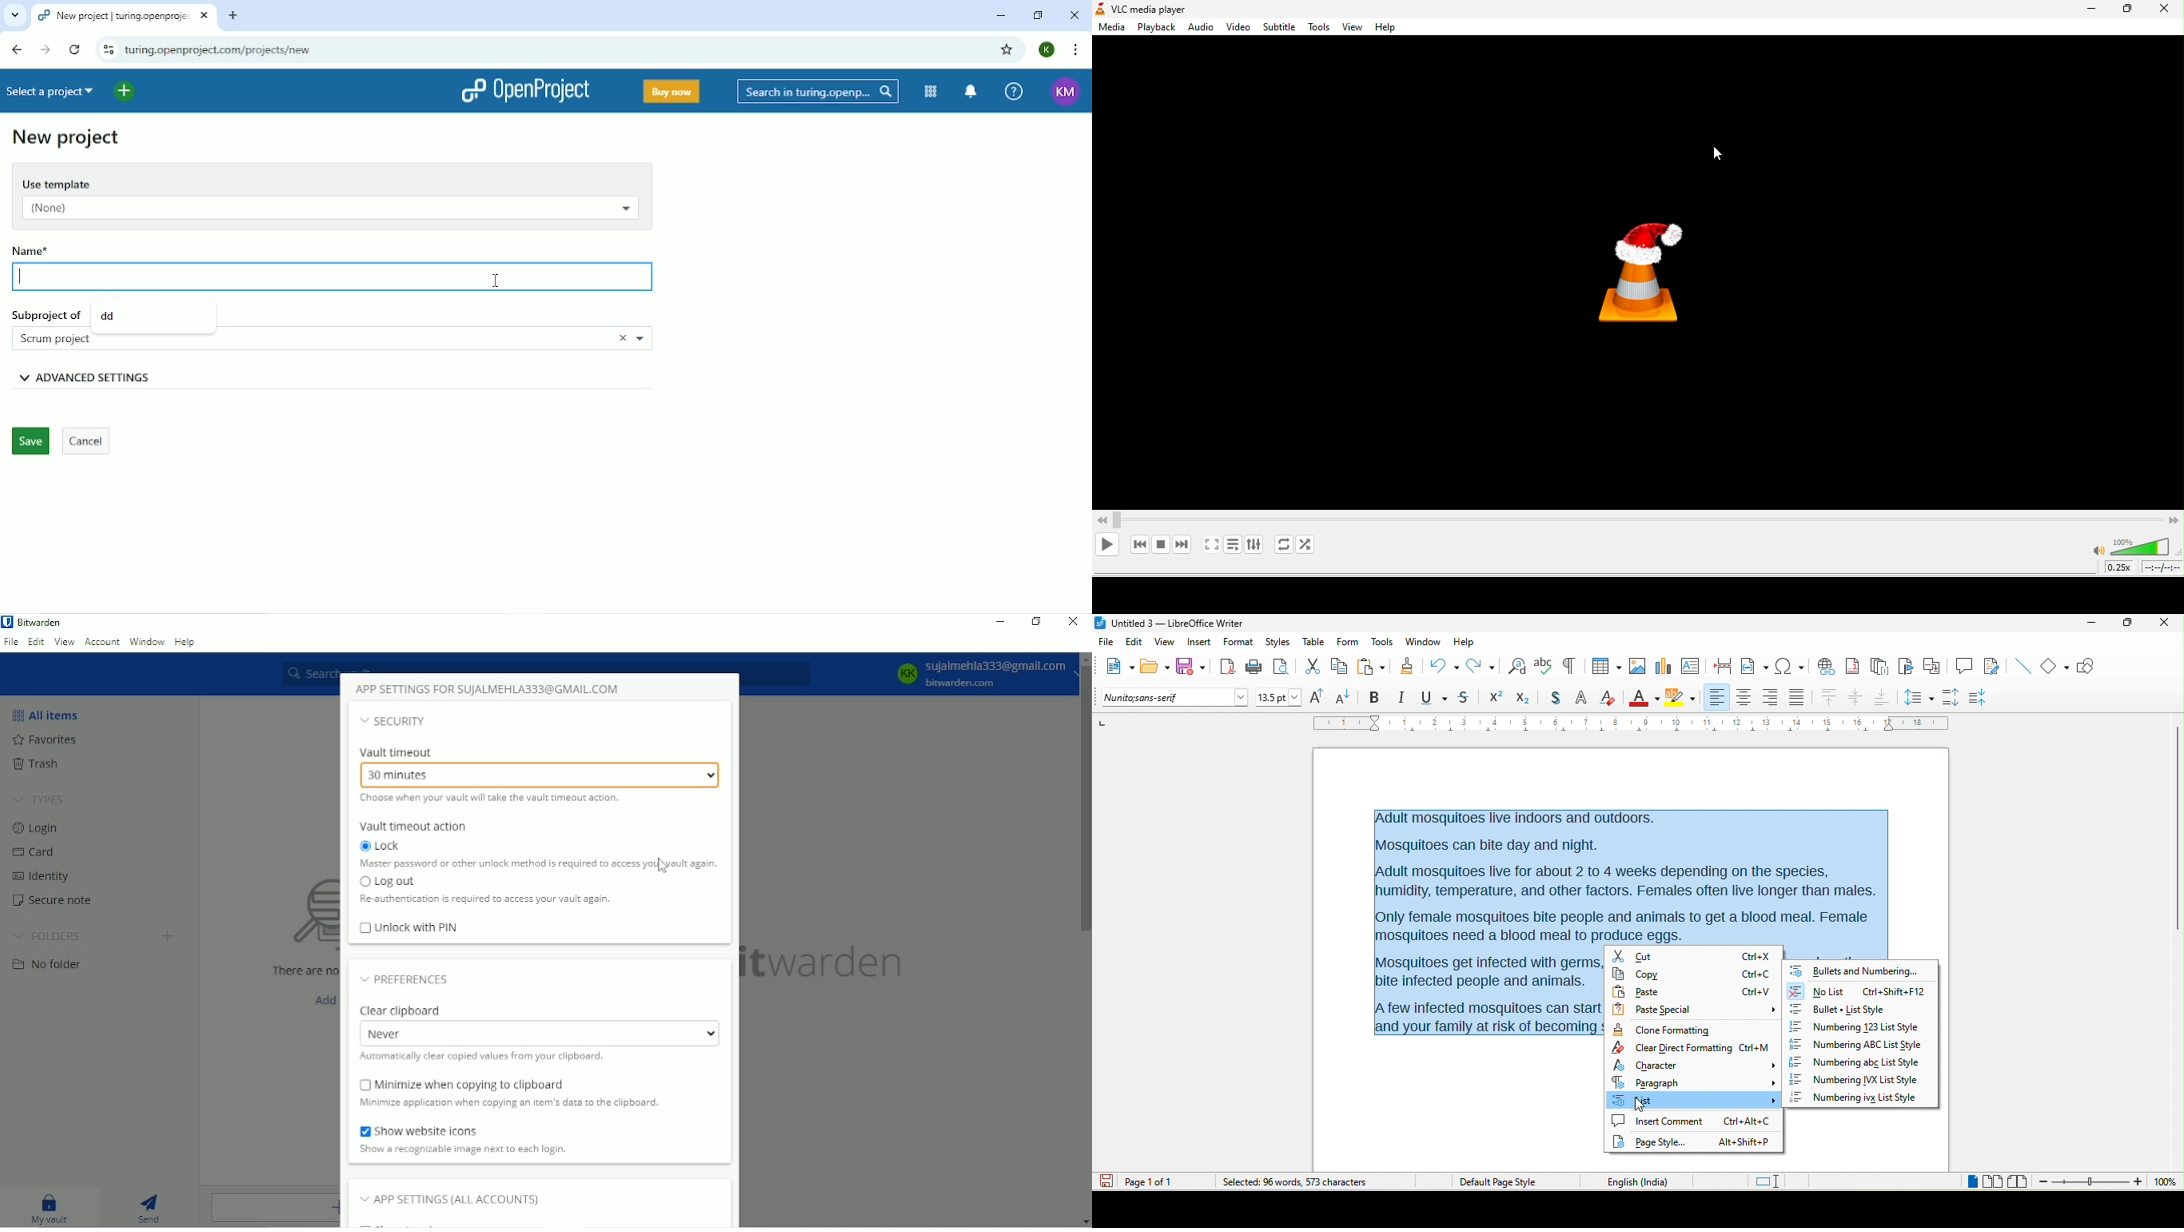 This screenshot has height=1232, width=2184. What do you see at coordinates (1445, 664) in the screenshot?
I see `undo` at bounding box center [1445, 664].